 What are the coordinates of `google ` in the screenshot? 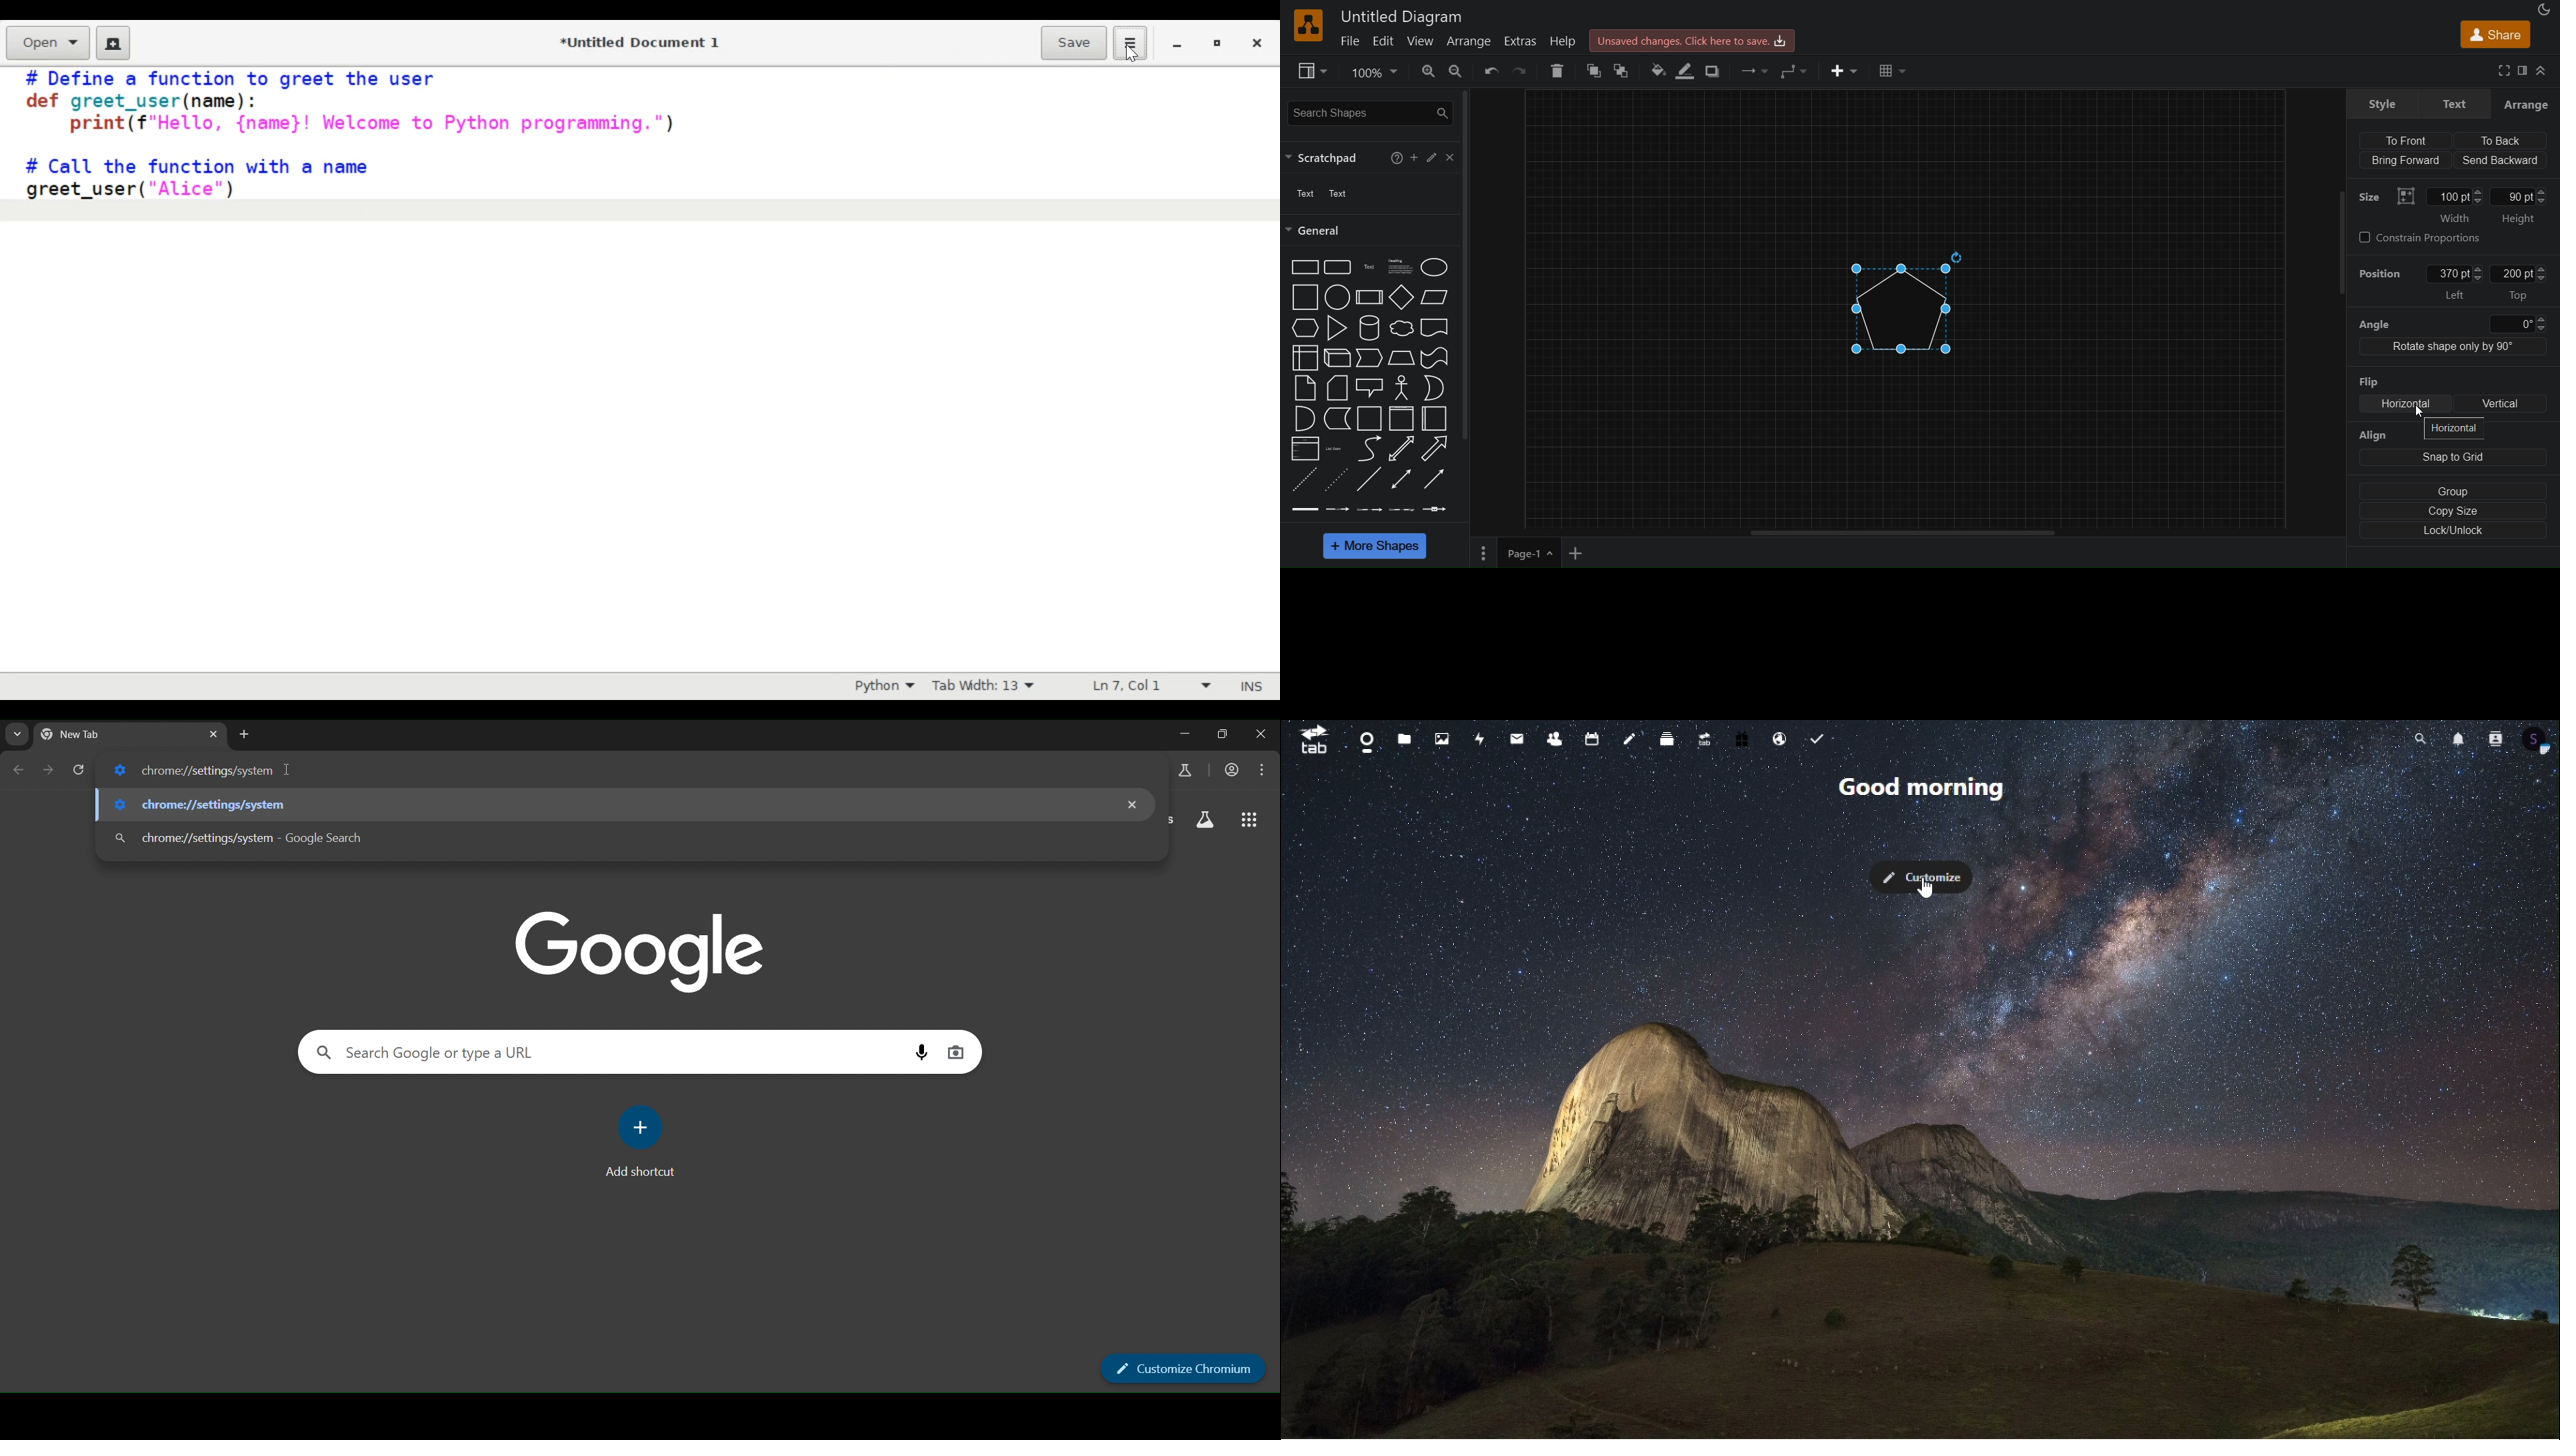 It's located at (639, 949).